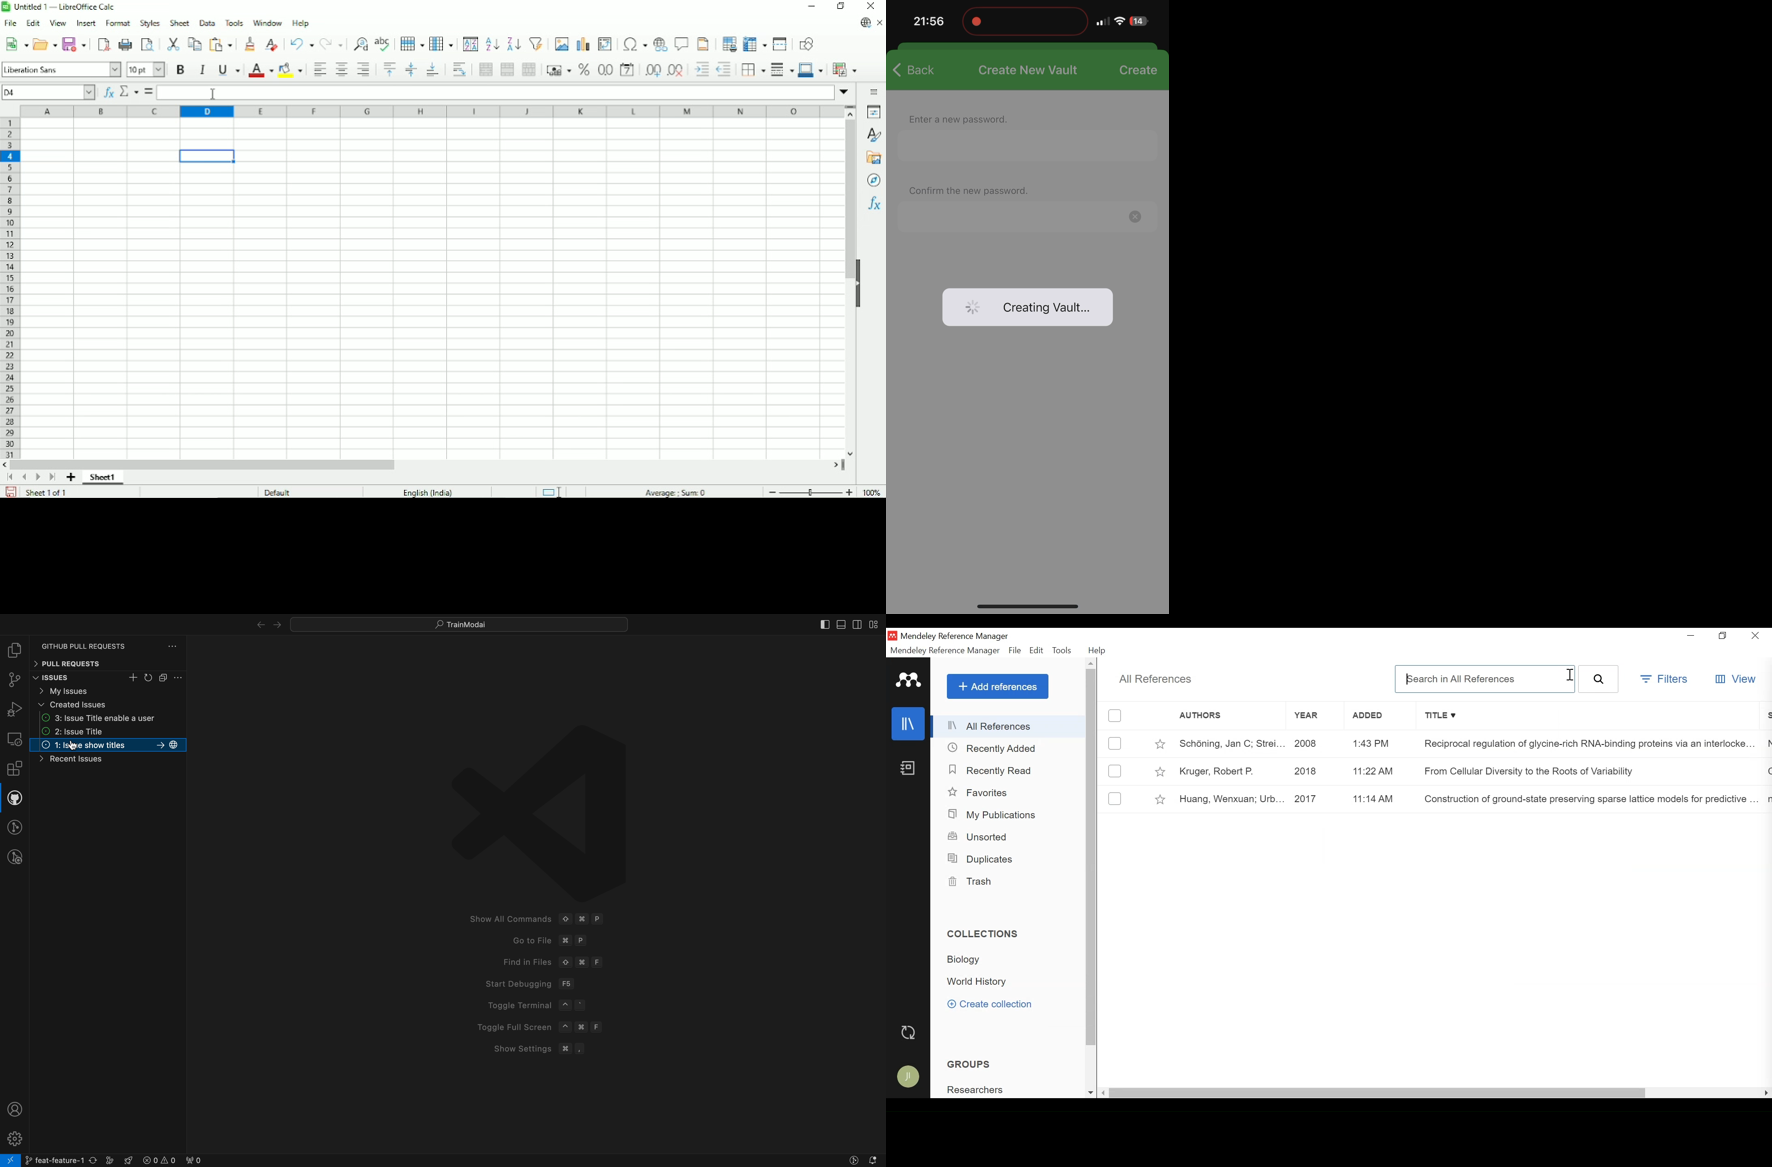 Image resolution: width=1792 pixels, height=1176 pixels. What do you see at coordinates (1160, 743) in the screenshot?
I see `Toggle Favorites` at bounding box center [1160, 743].